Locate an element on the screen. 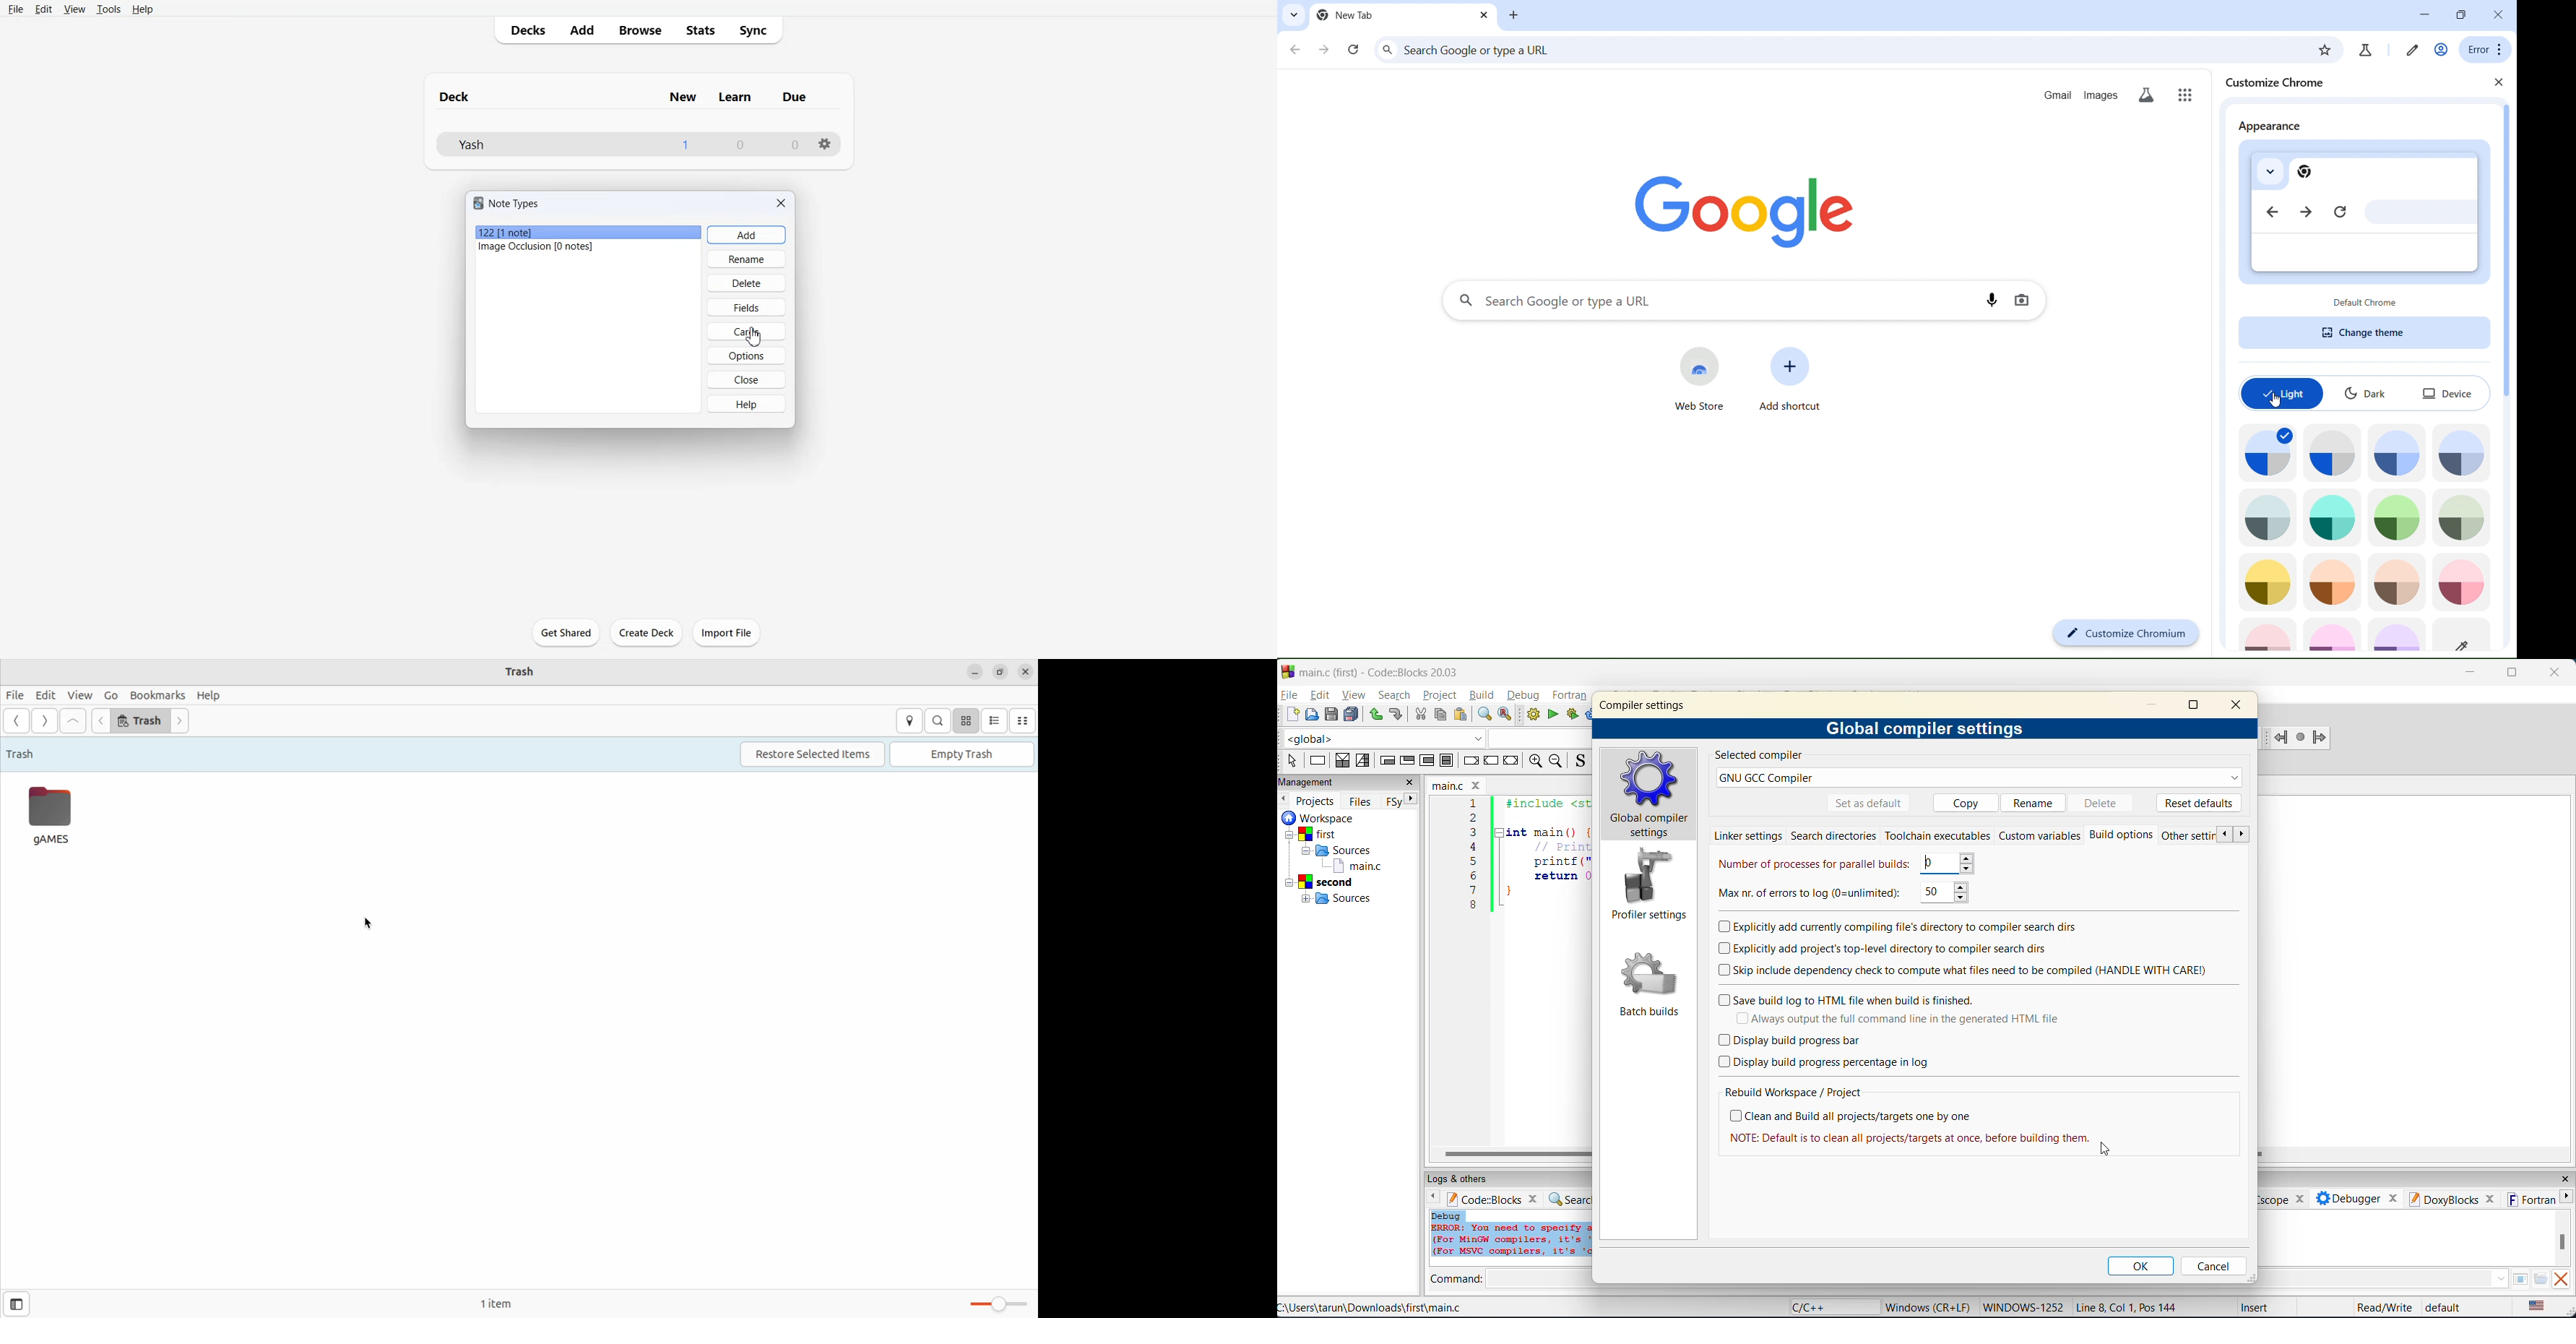 This screenshot has width=2576, height=1344. Delete is located at coordinates (747, 282).